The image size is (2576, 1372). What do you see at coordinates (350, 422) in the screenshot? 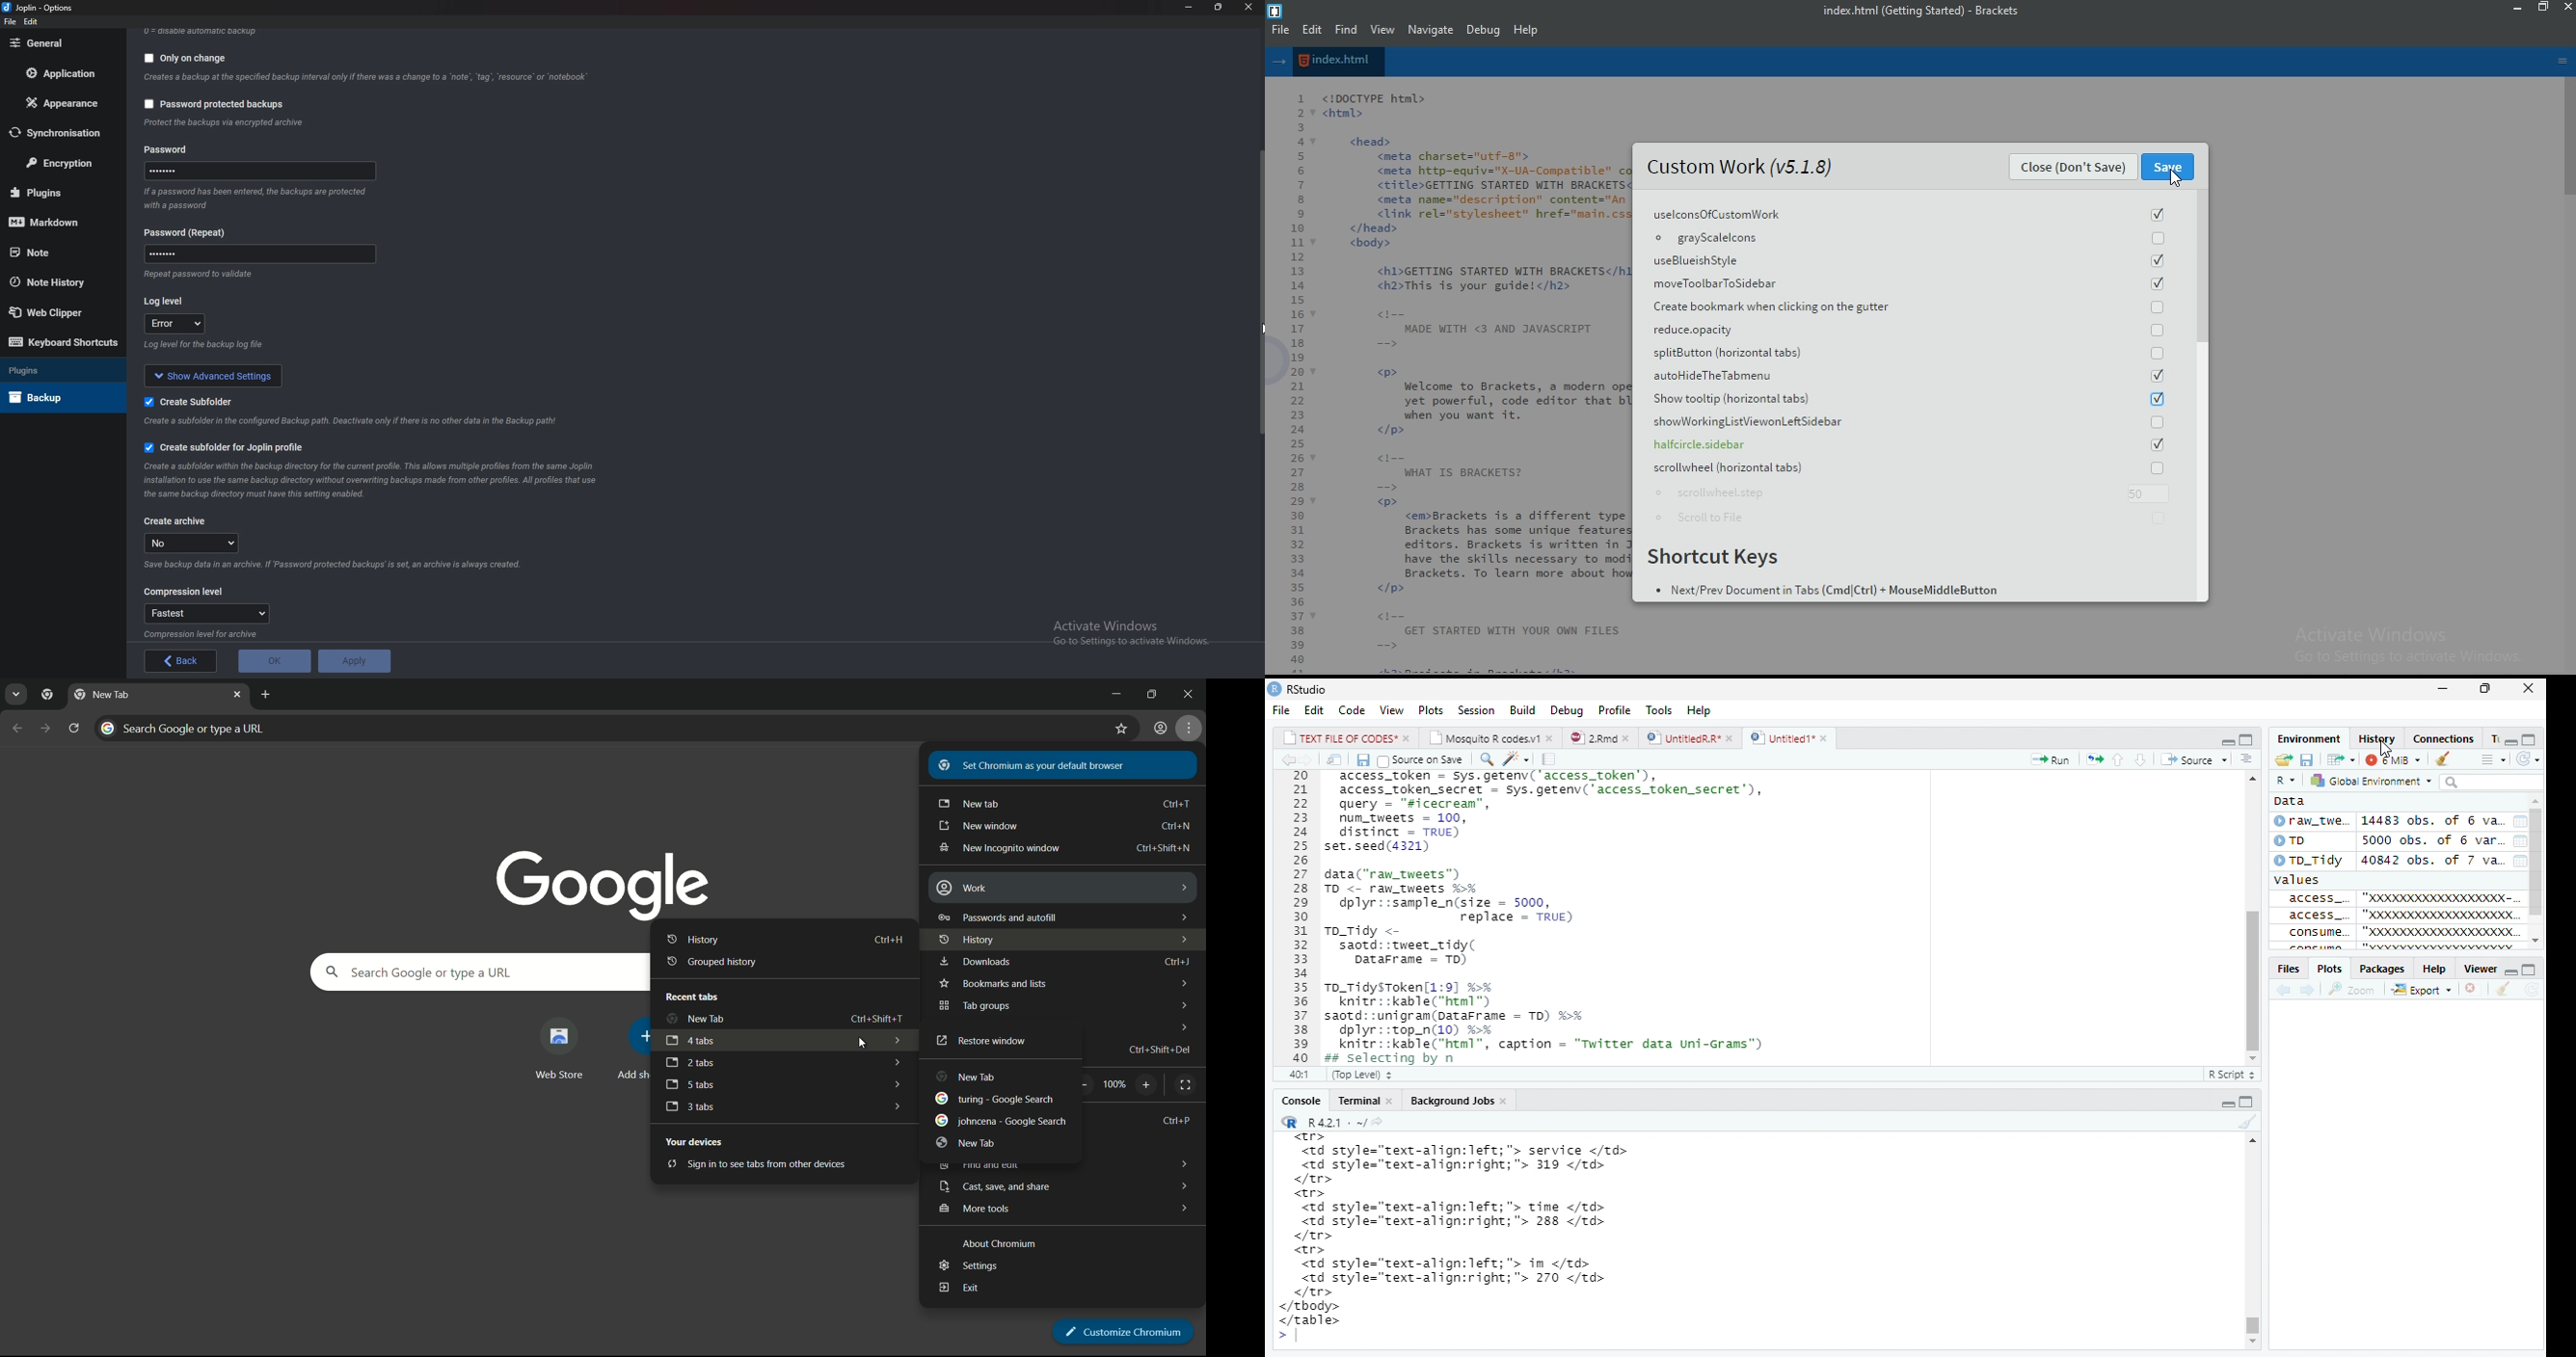
I see `Info on subfolder` at bounding box center [350, 422].